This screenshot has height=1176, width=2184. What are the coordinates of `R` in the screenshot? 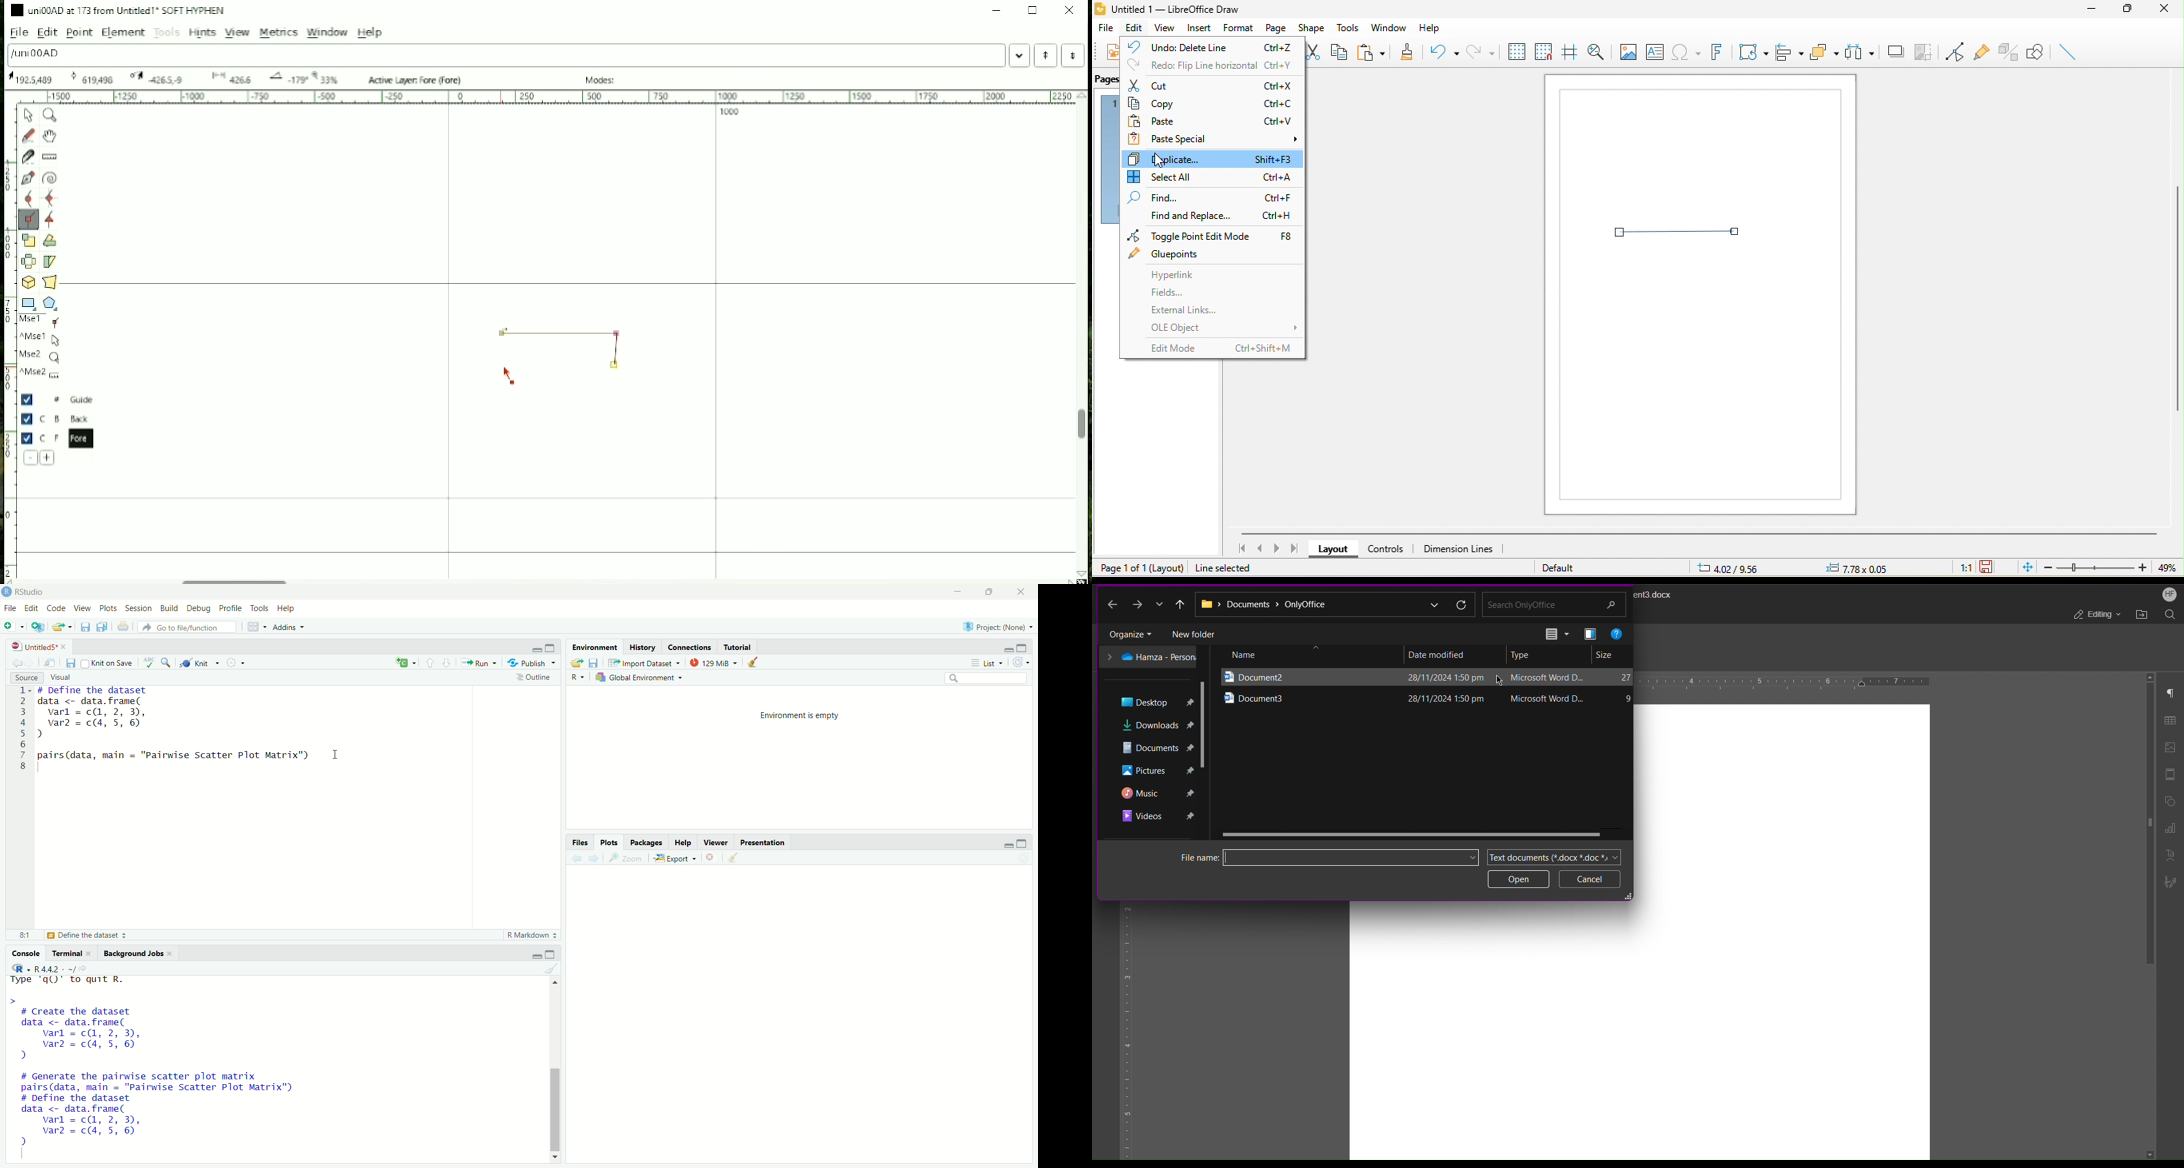 It's located at (18, 968).